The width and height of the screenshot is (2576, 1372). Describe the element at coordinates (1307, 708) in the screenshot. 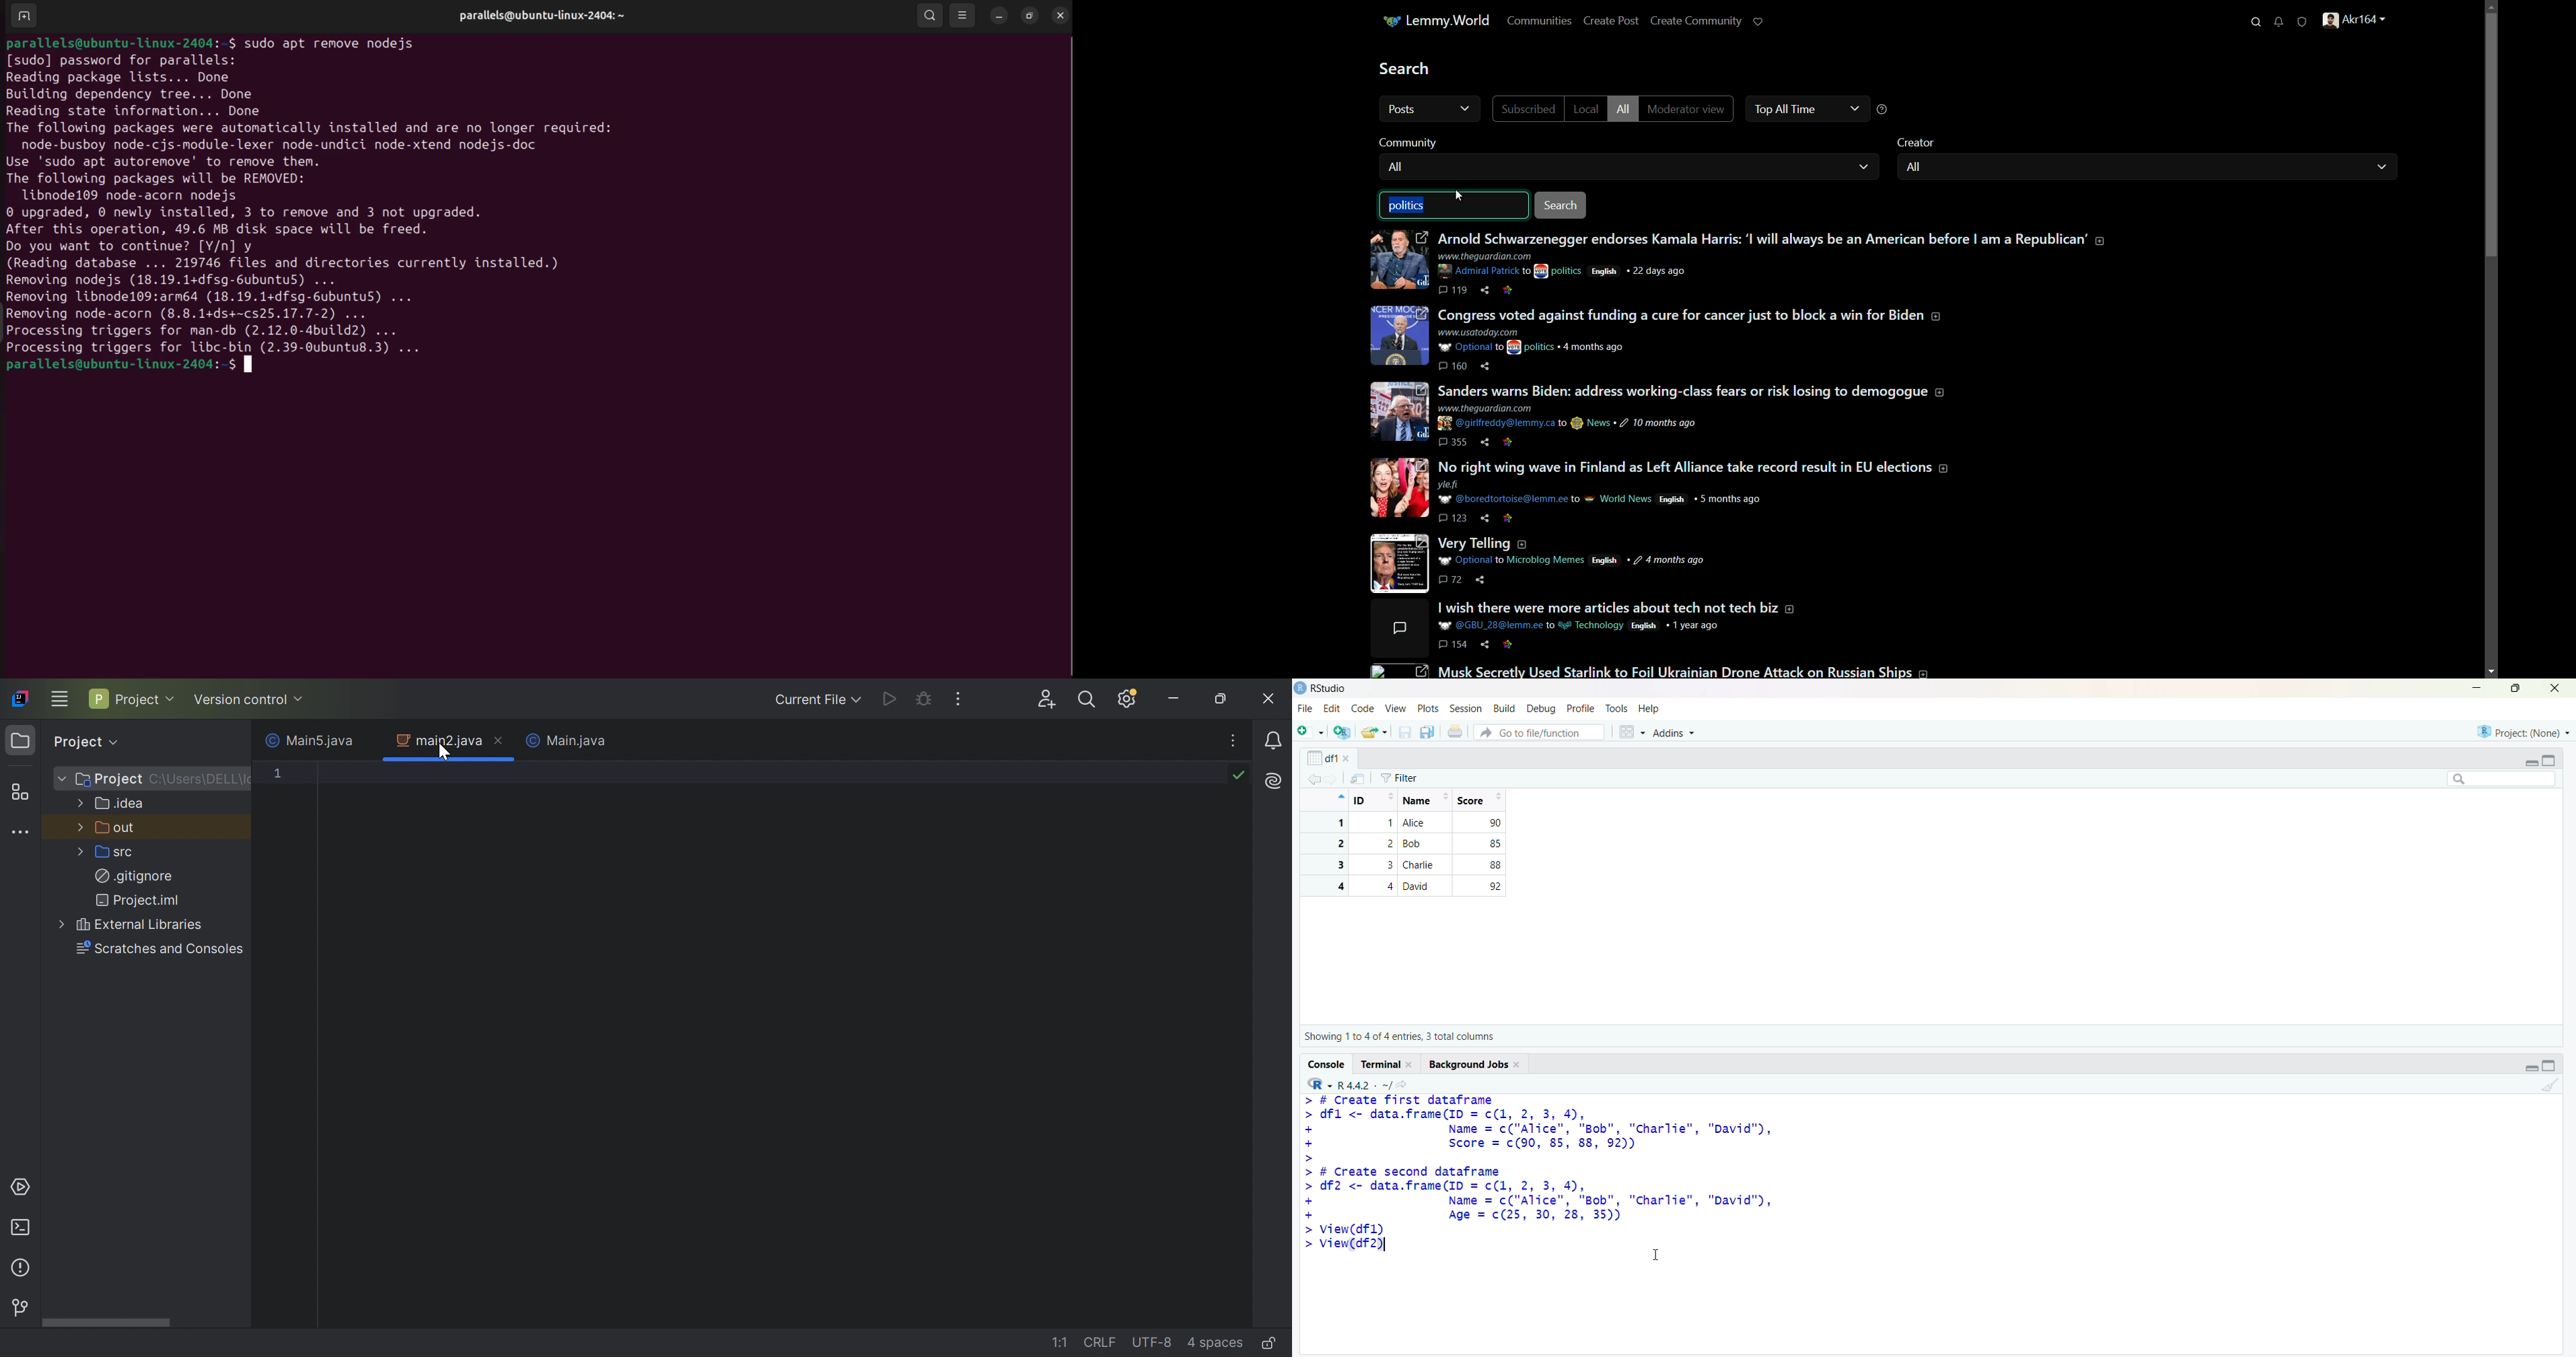

I see `file` at that location.